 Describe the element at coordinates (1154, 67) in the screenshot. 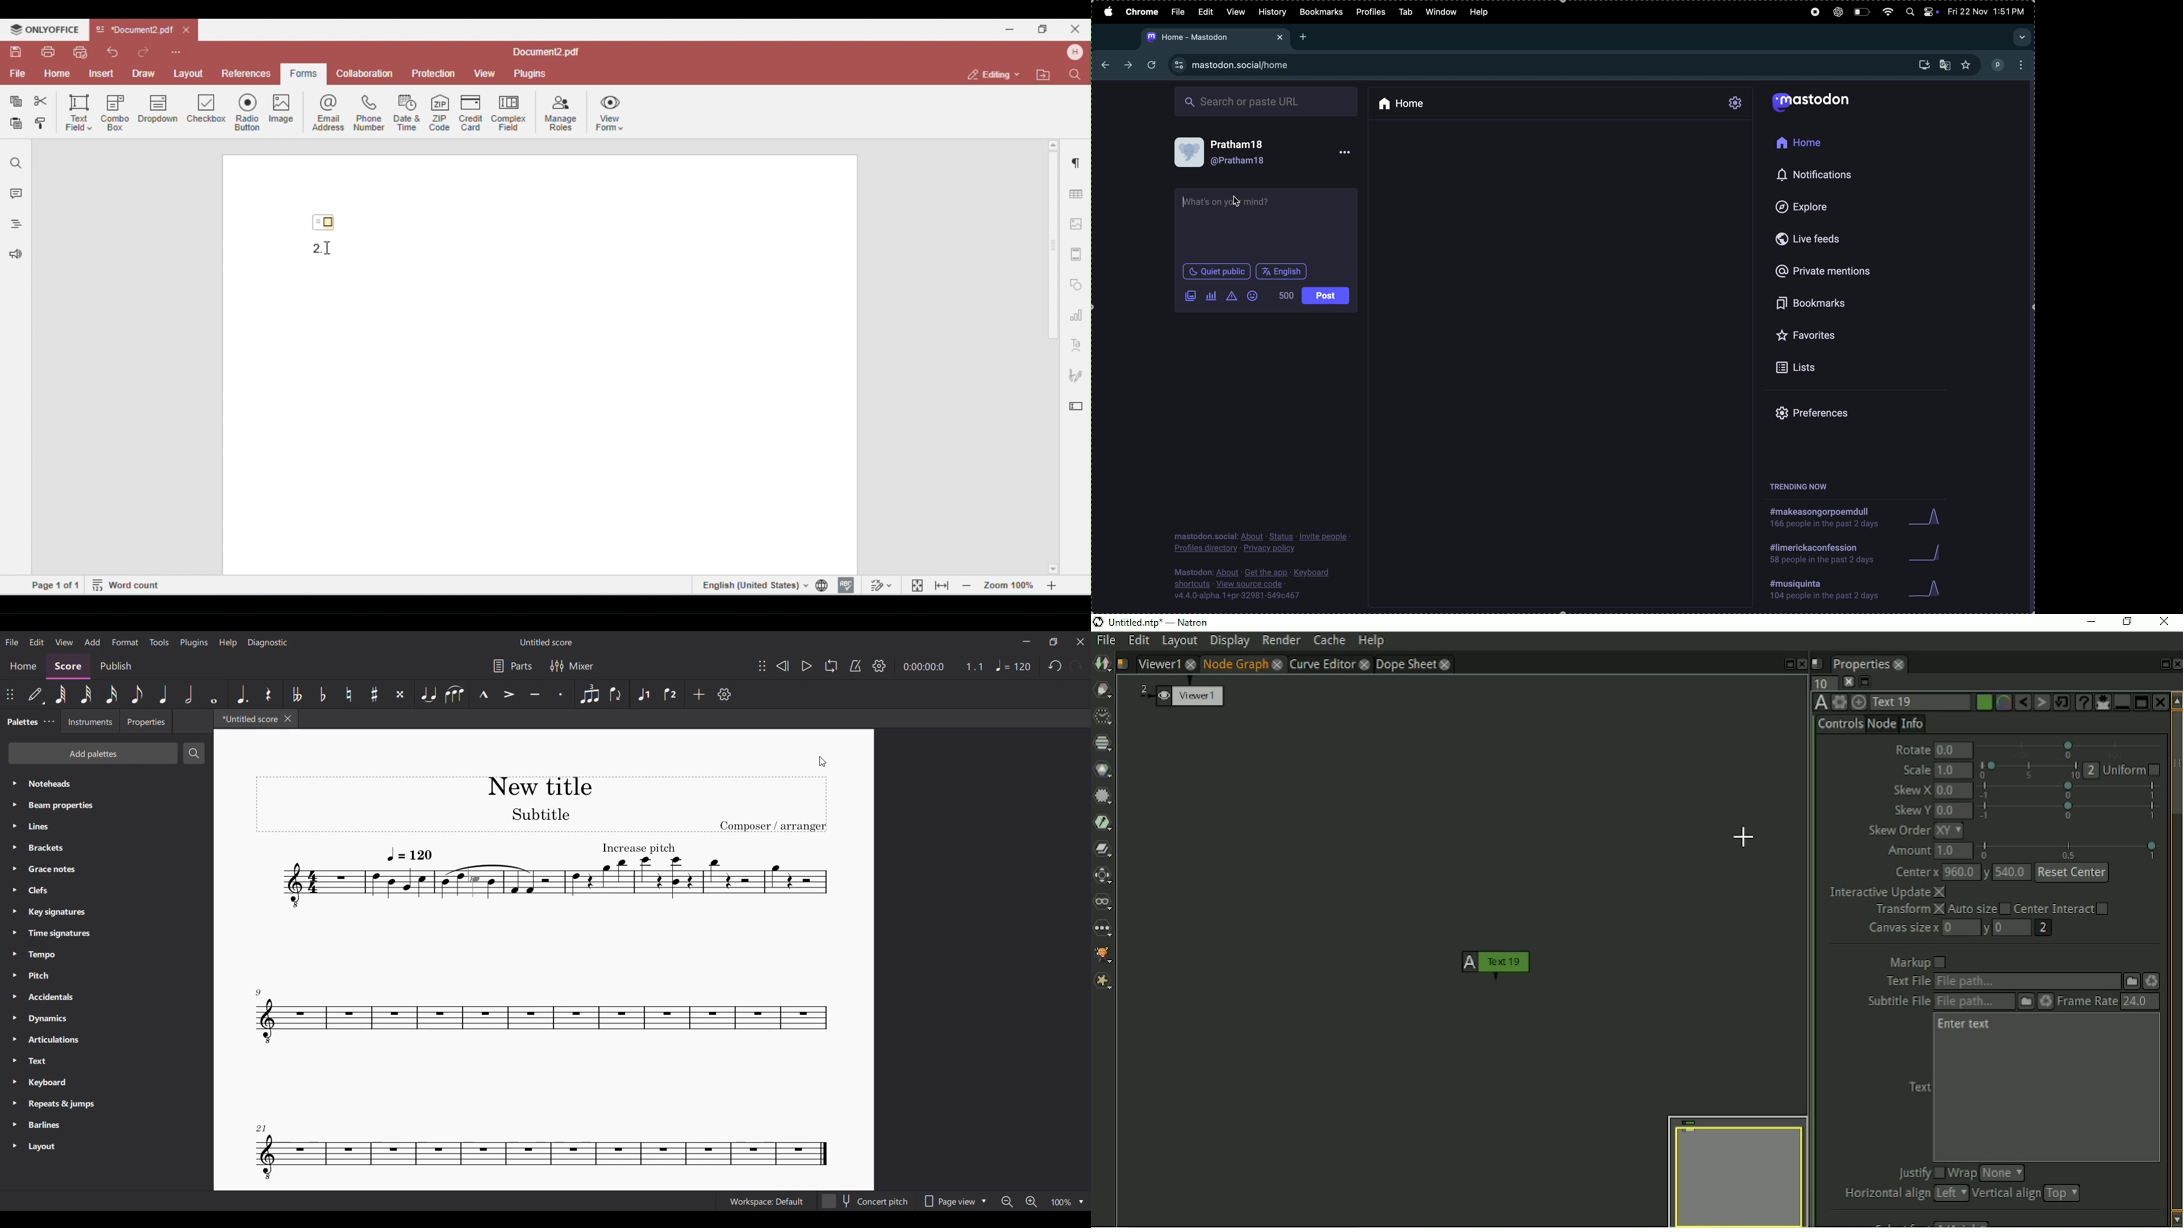

I see `refresh` at that location.